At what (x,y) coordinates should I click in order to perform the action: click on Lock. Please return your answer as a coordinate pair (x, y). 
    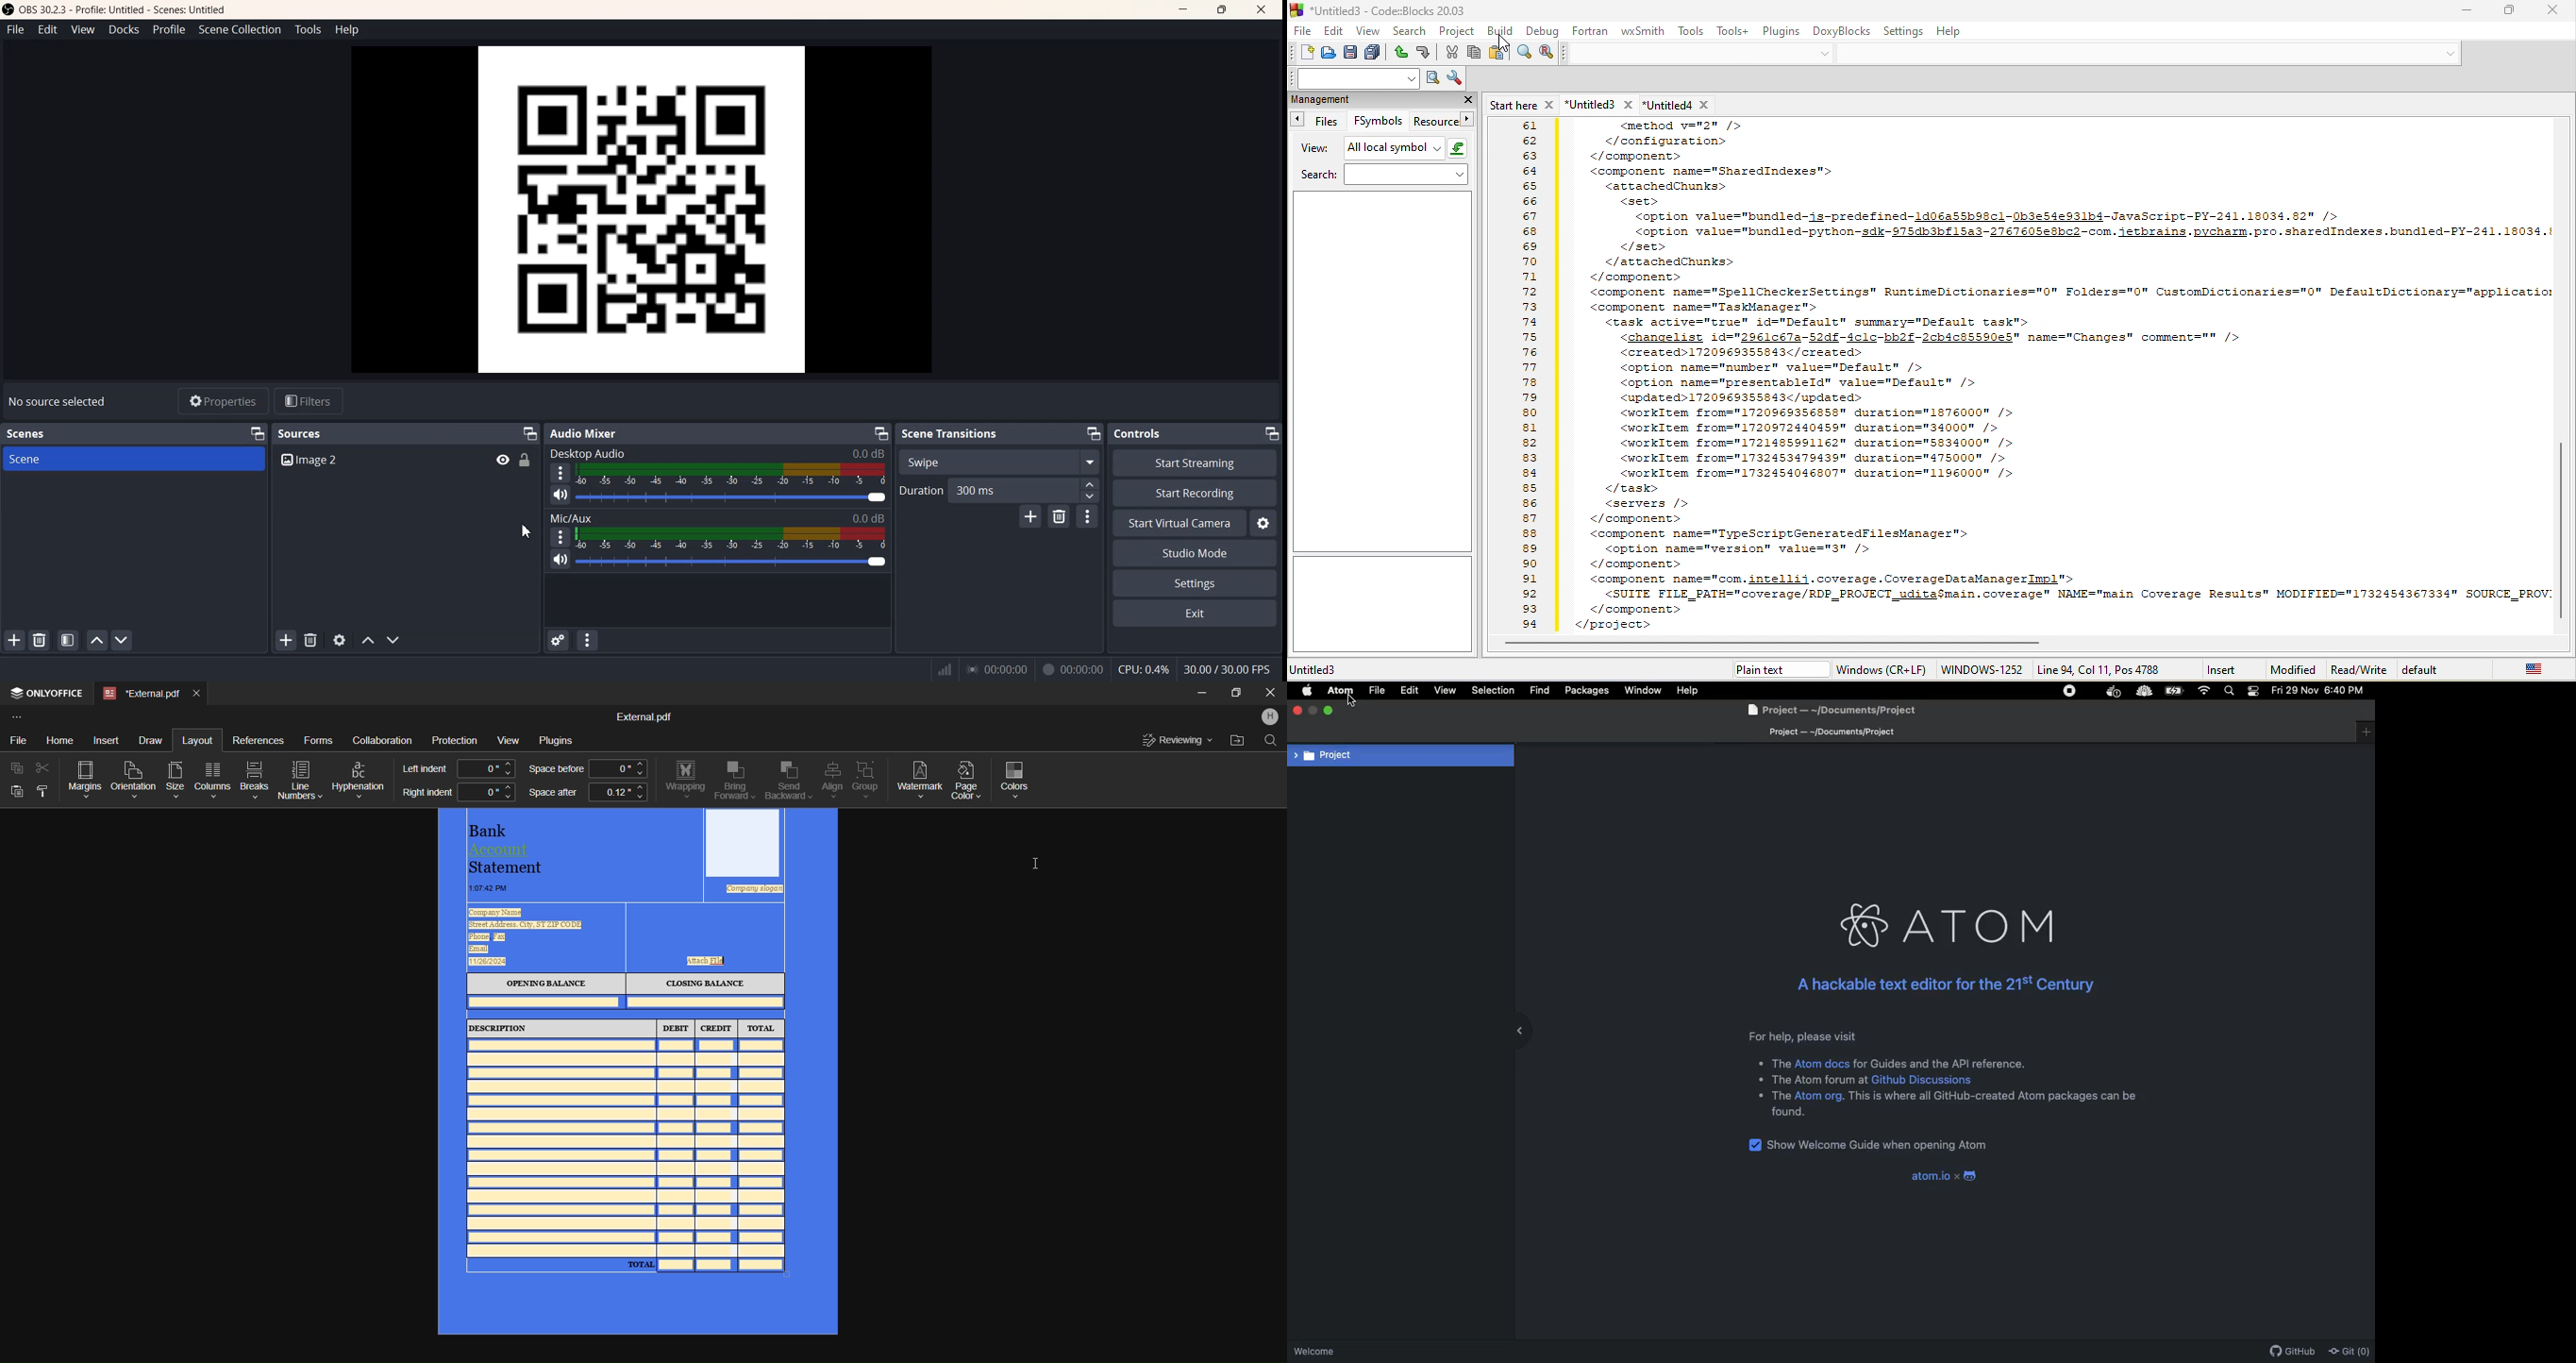
    Looking at the image, I should click on (525, 459).